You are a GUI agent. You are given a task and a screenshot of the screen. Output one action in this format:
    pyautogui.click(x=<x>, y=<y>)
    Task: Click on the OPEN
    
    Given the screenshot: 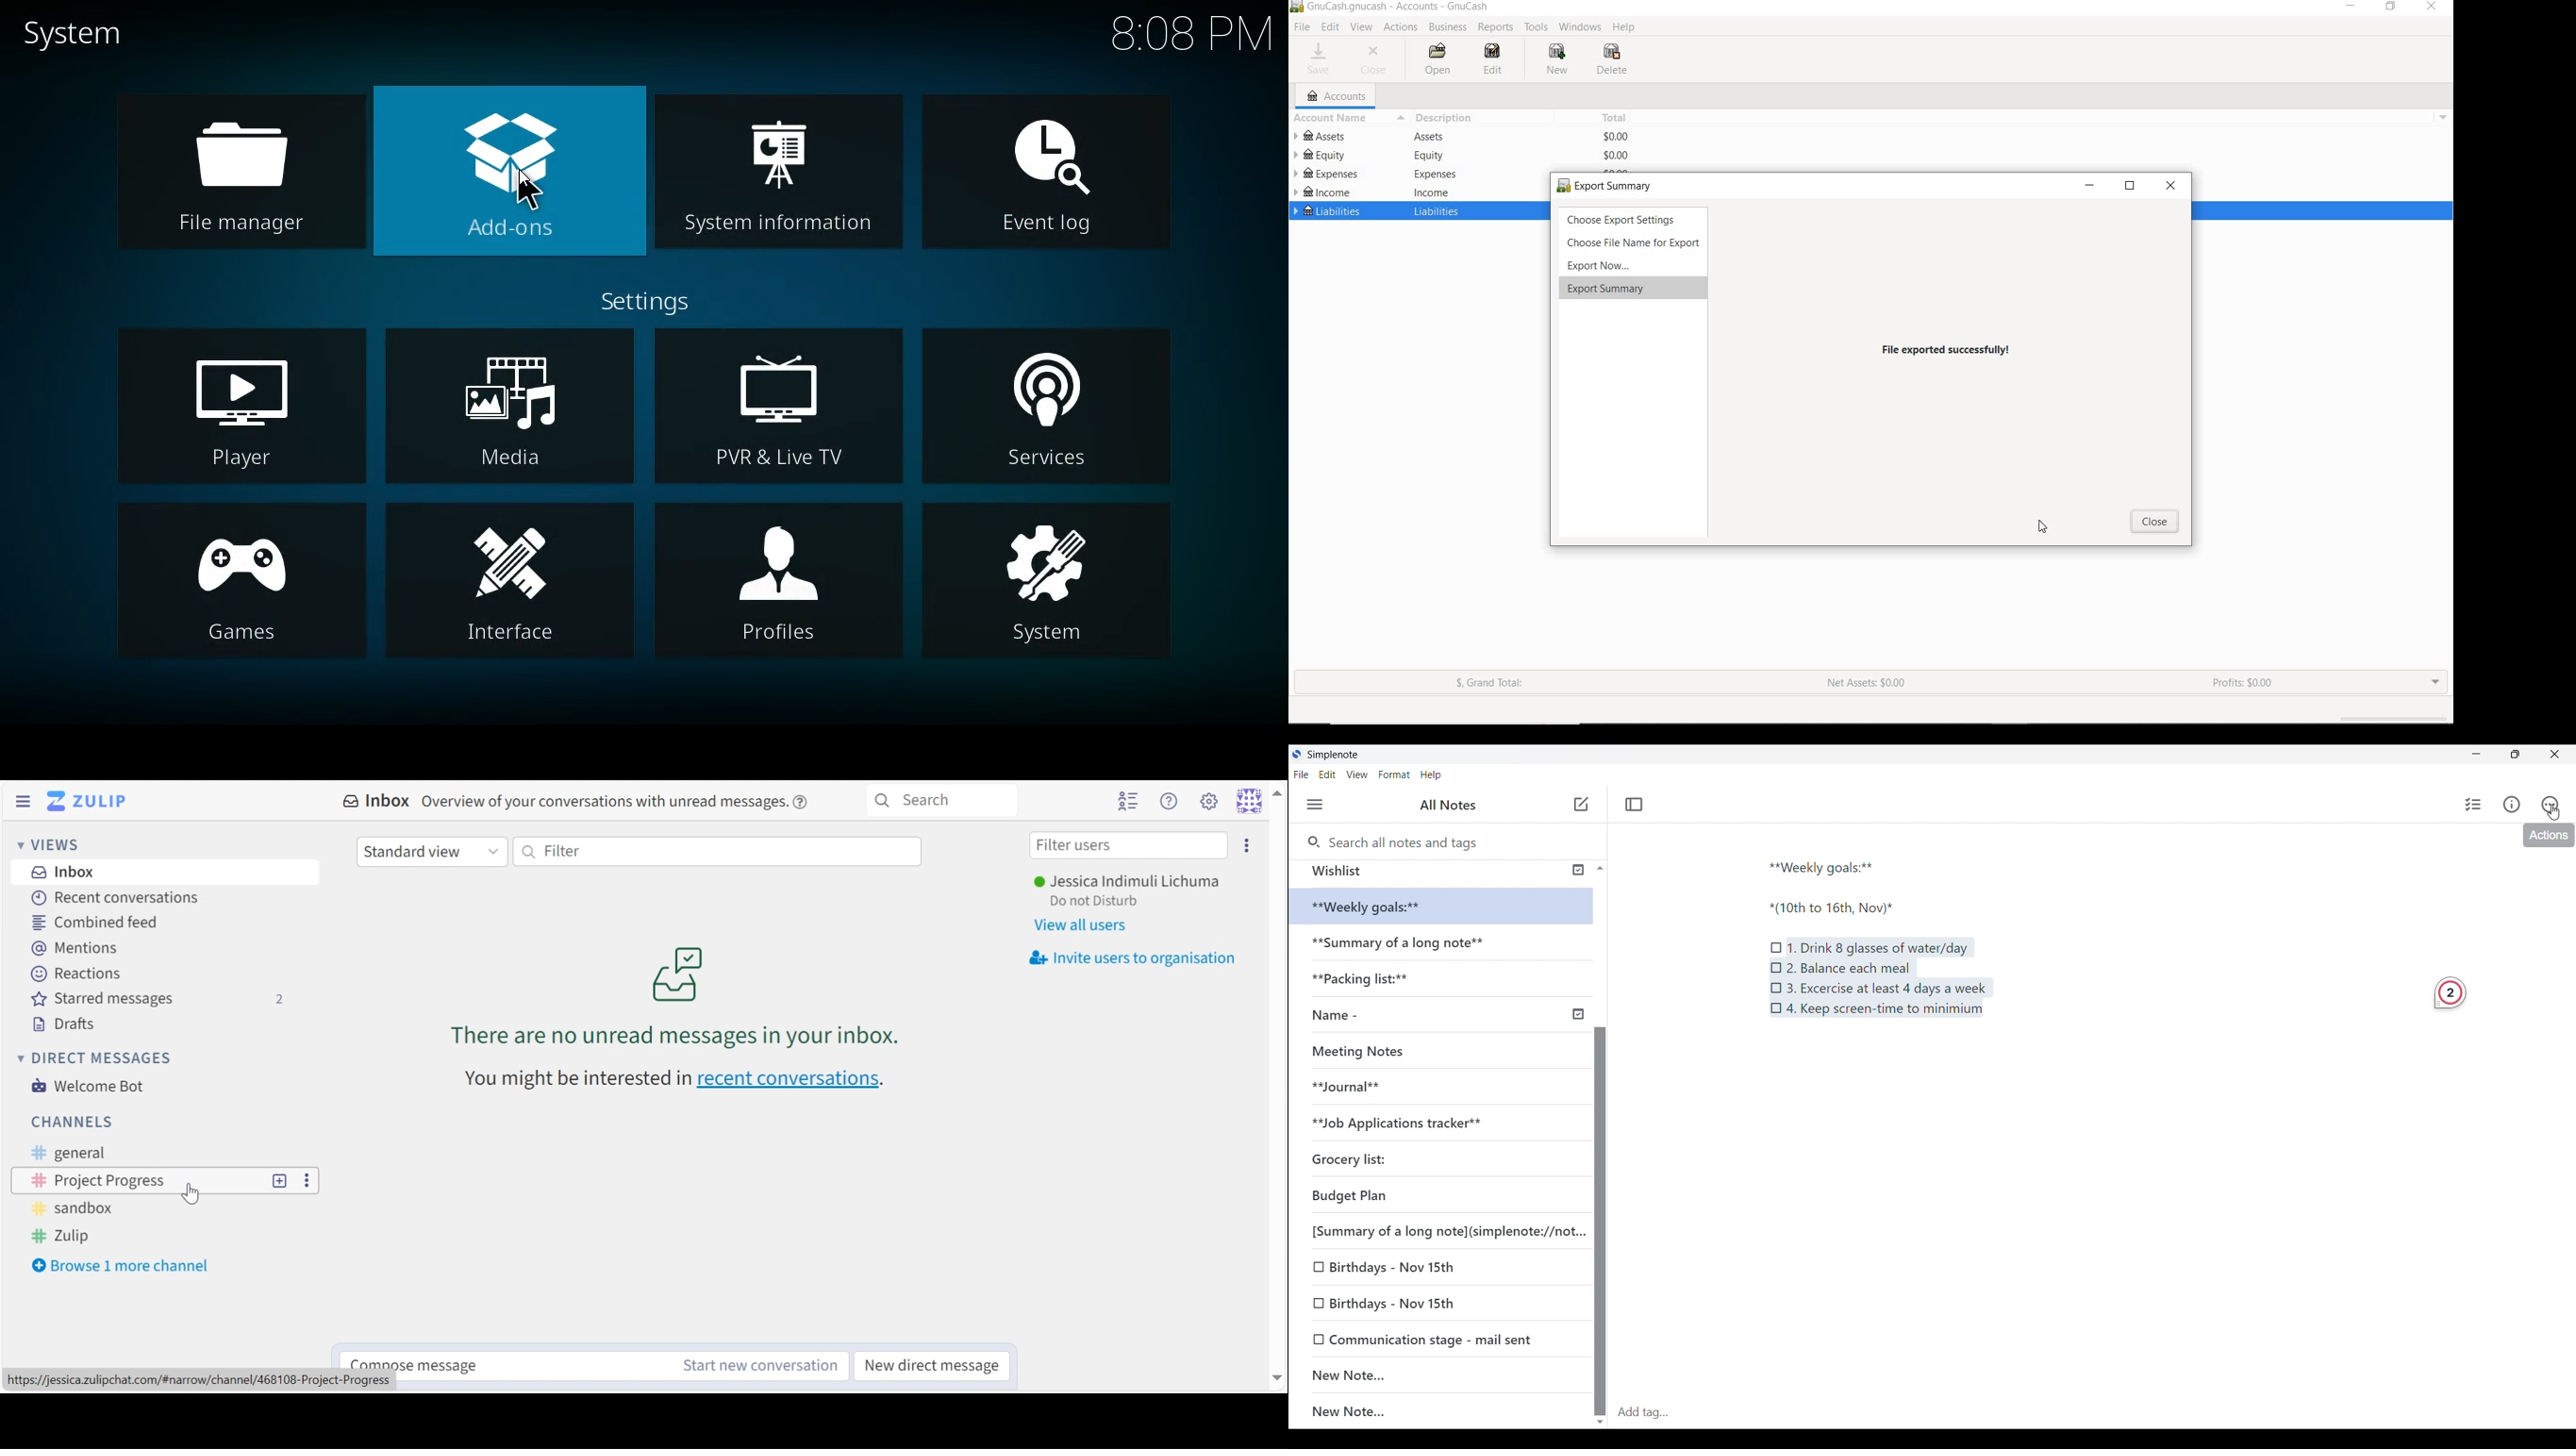 What is the action you would take?
    pyautogui.click(x=1434, y=59)
    